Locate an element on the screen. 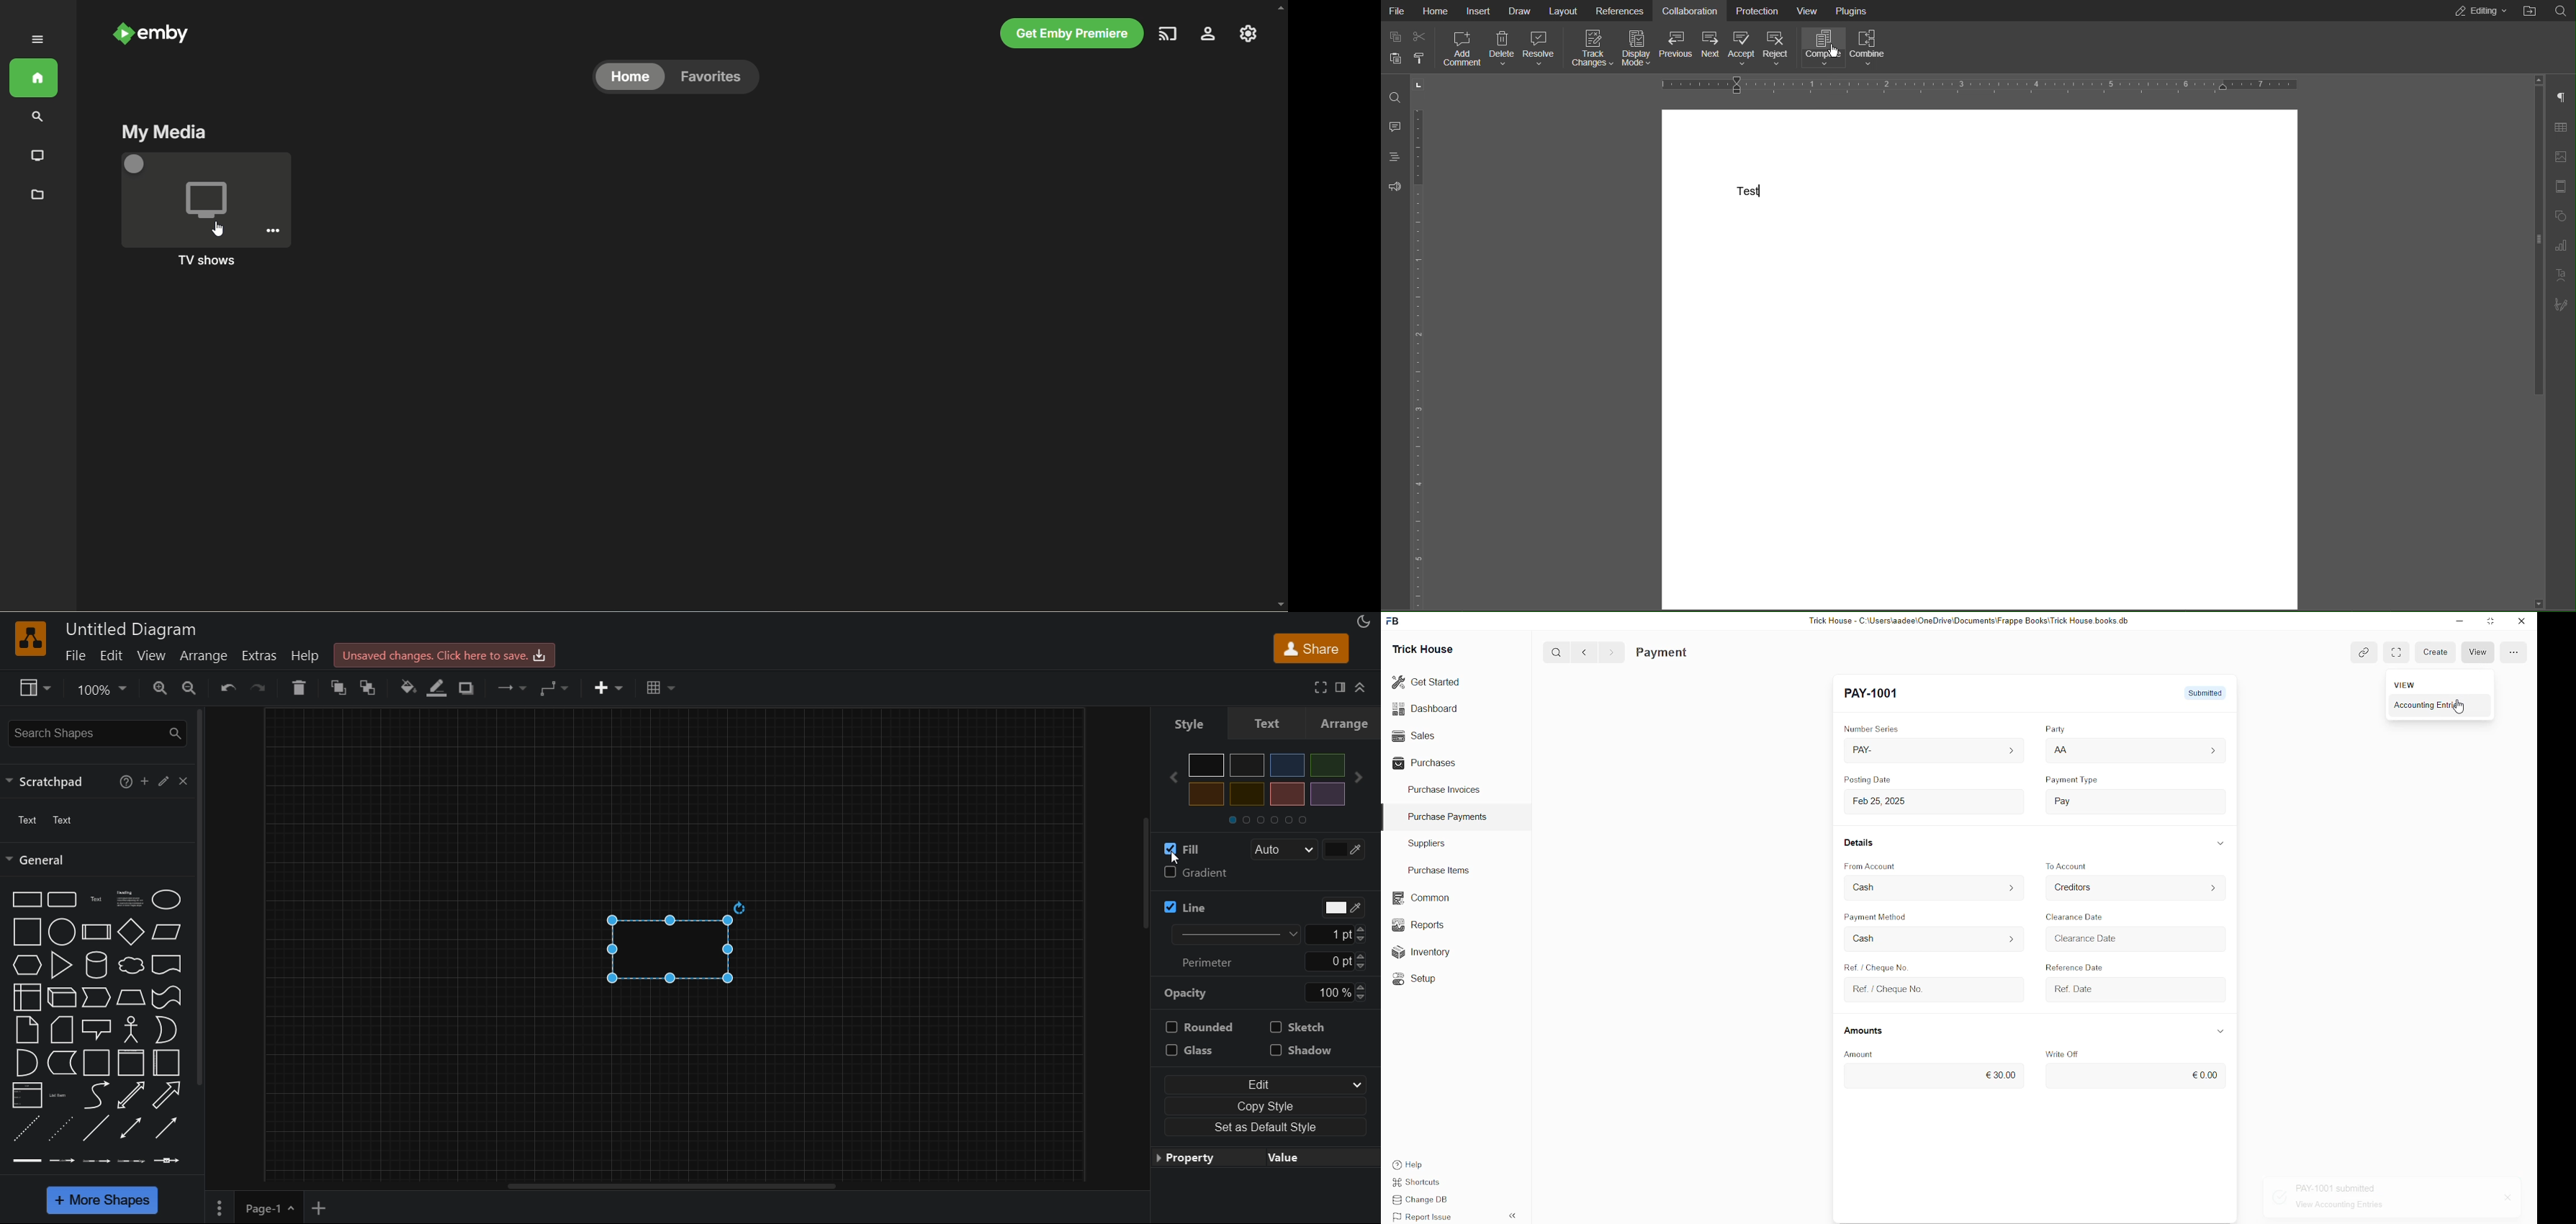 Image resolution: width=2576 pixels, height=1232 pixels. increase perimeter is located at coordinates (1362, 956).